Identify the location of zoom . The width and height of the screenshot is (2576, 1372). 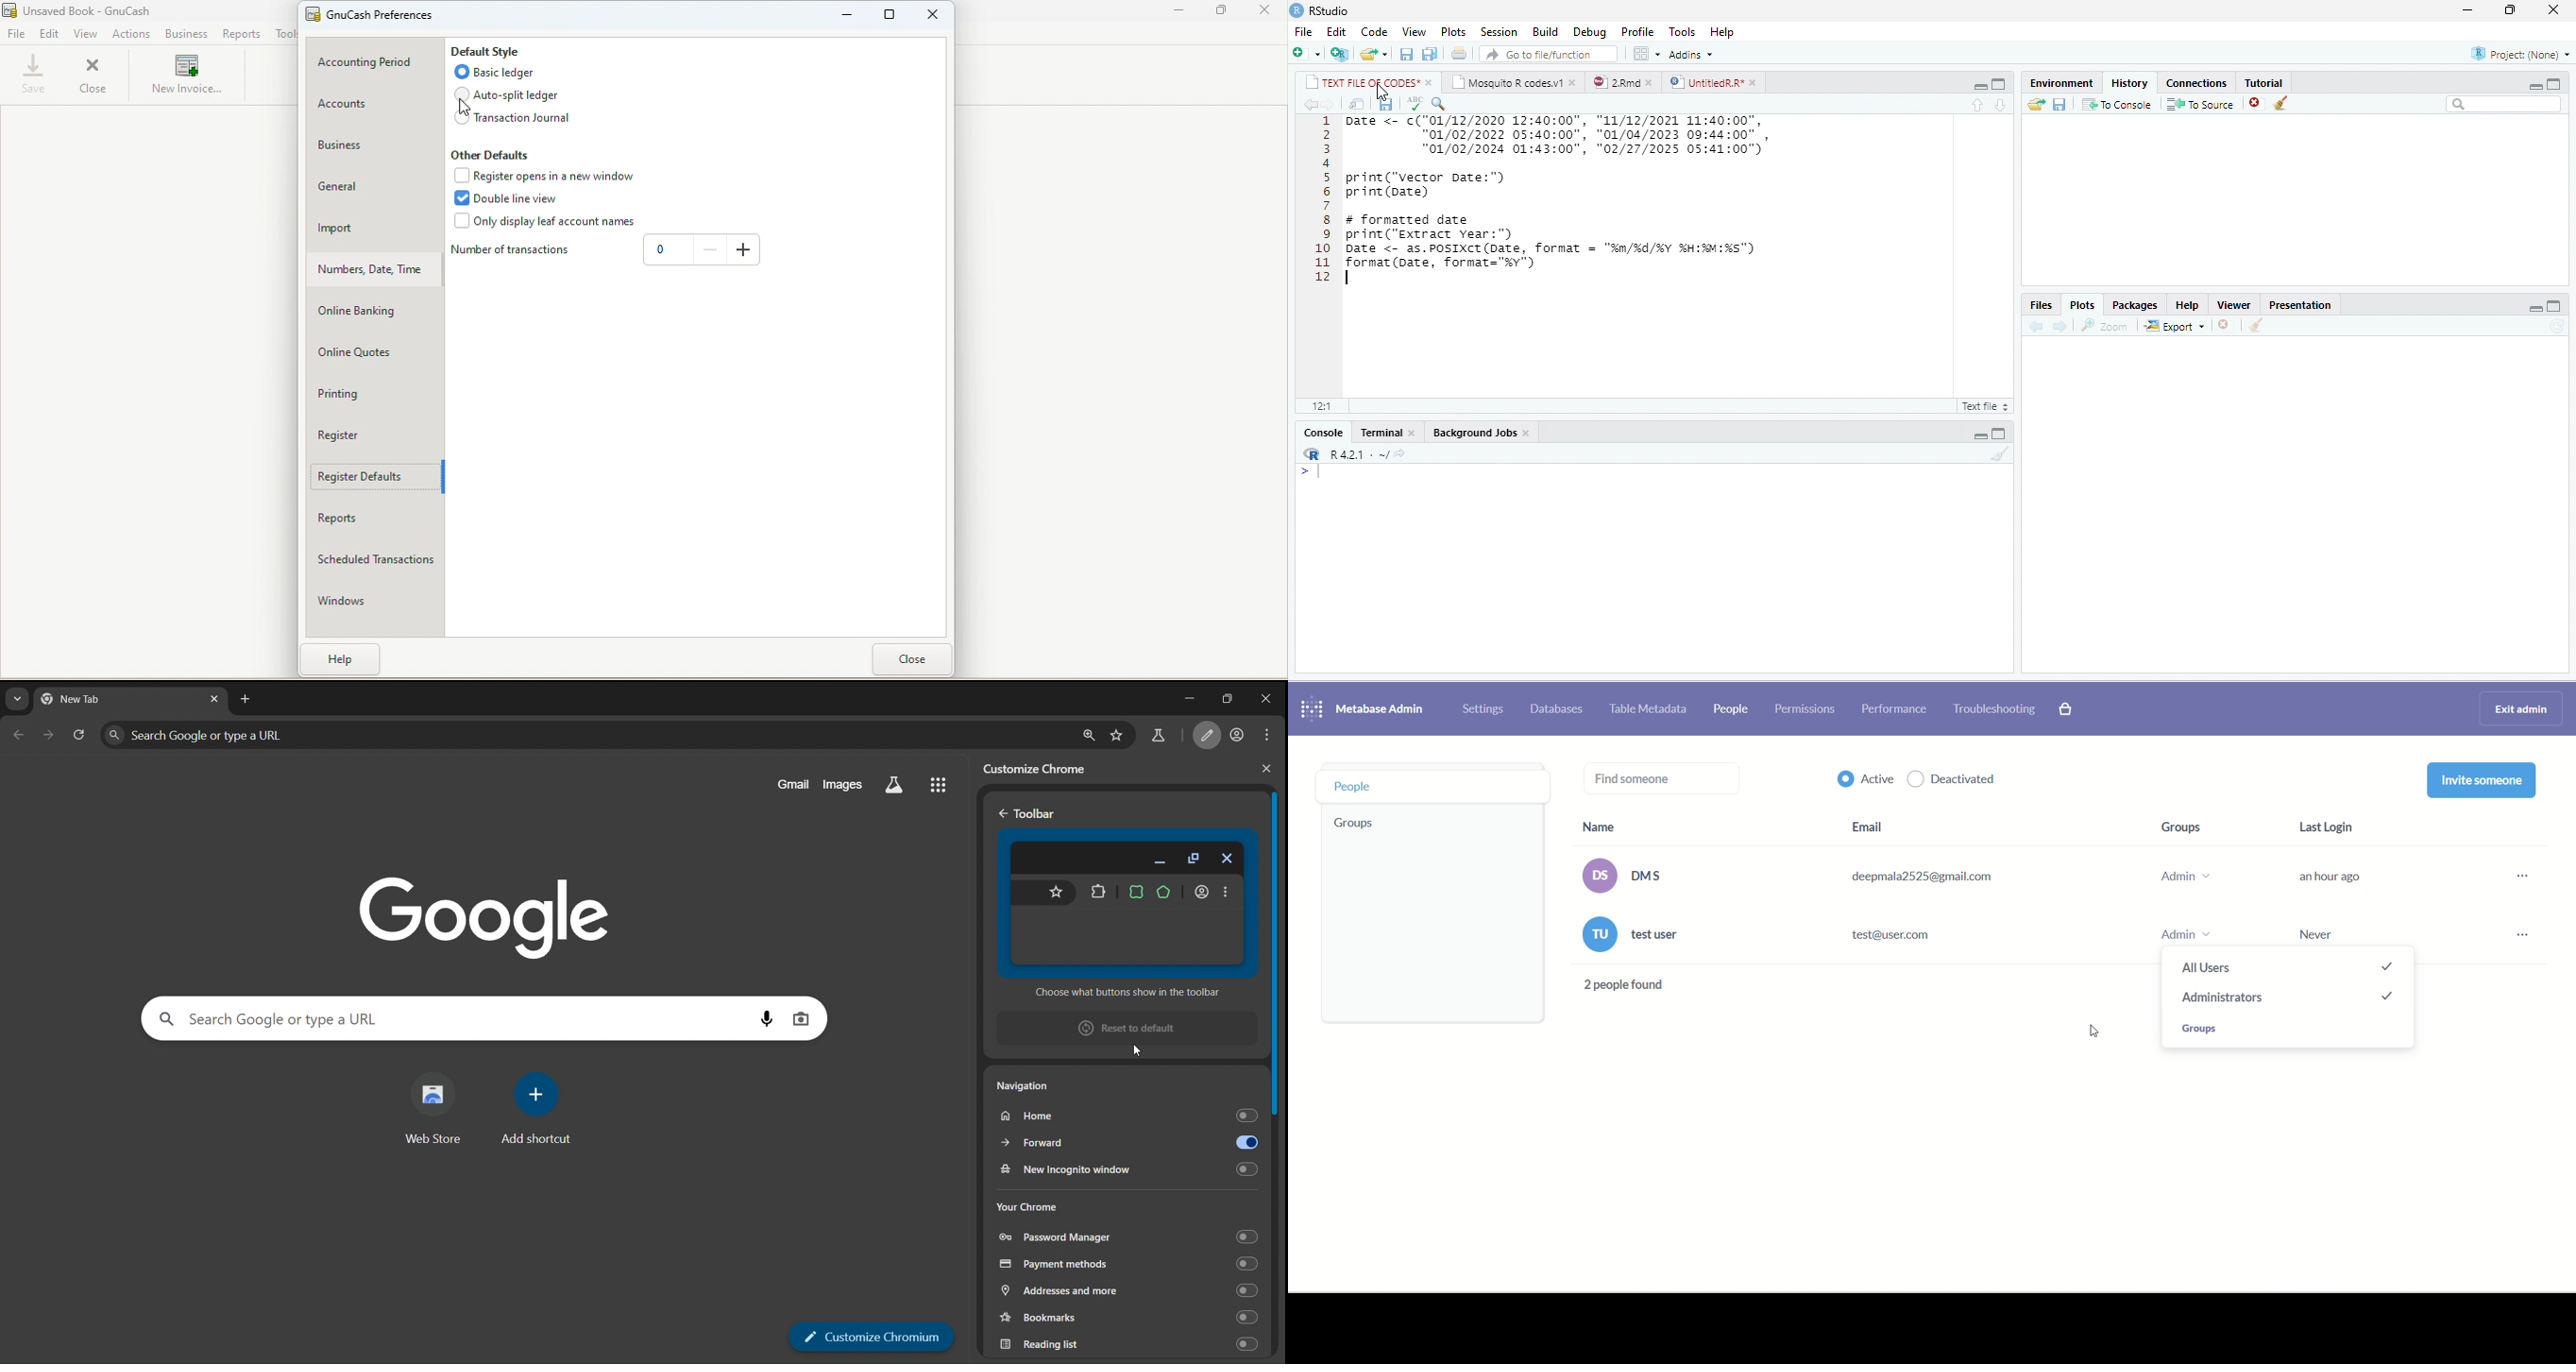
(1090, 736).